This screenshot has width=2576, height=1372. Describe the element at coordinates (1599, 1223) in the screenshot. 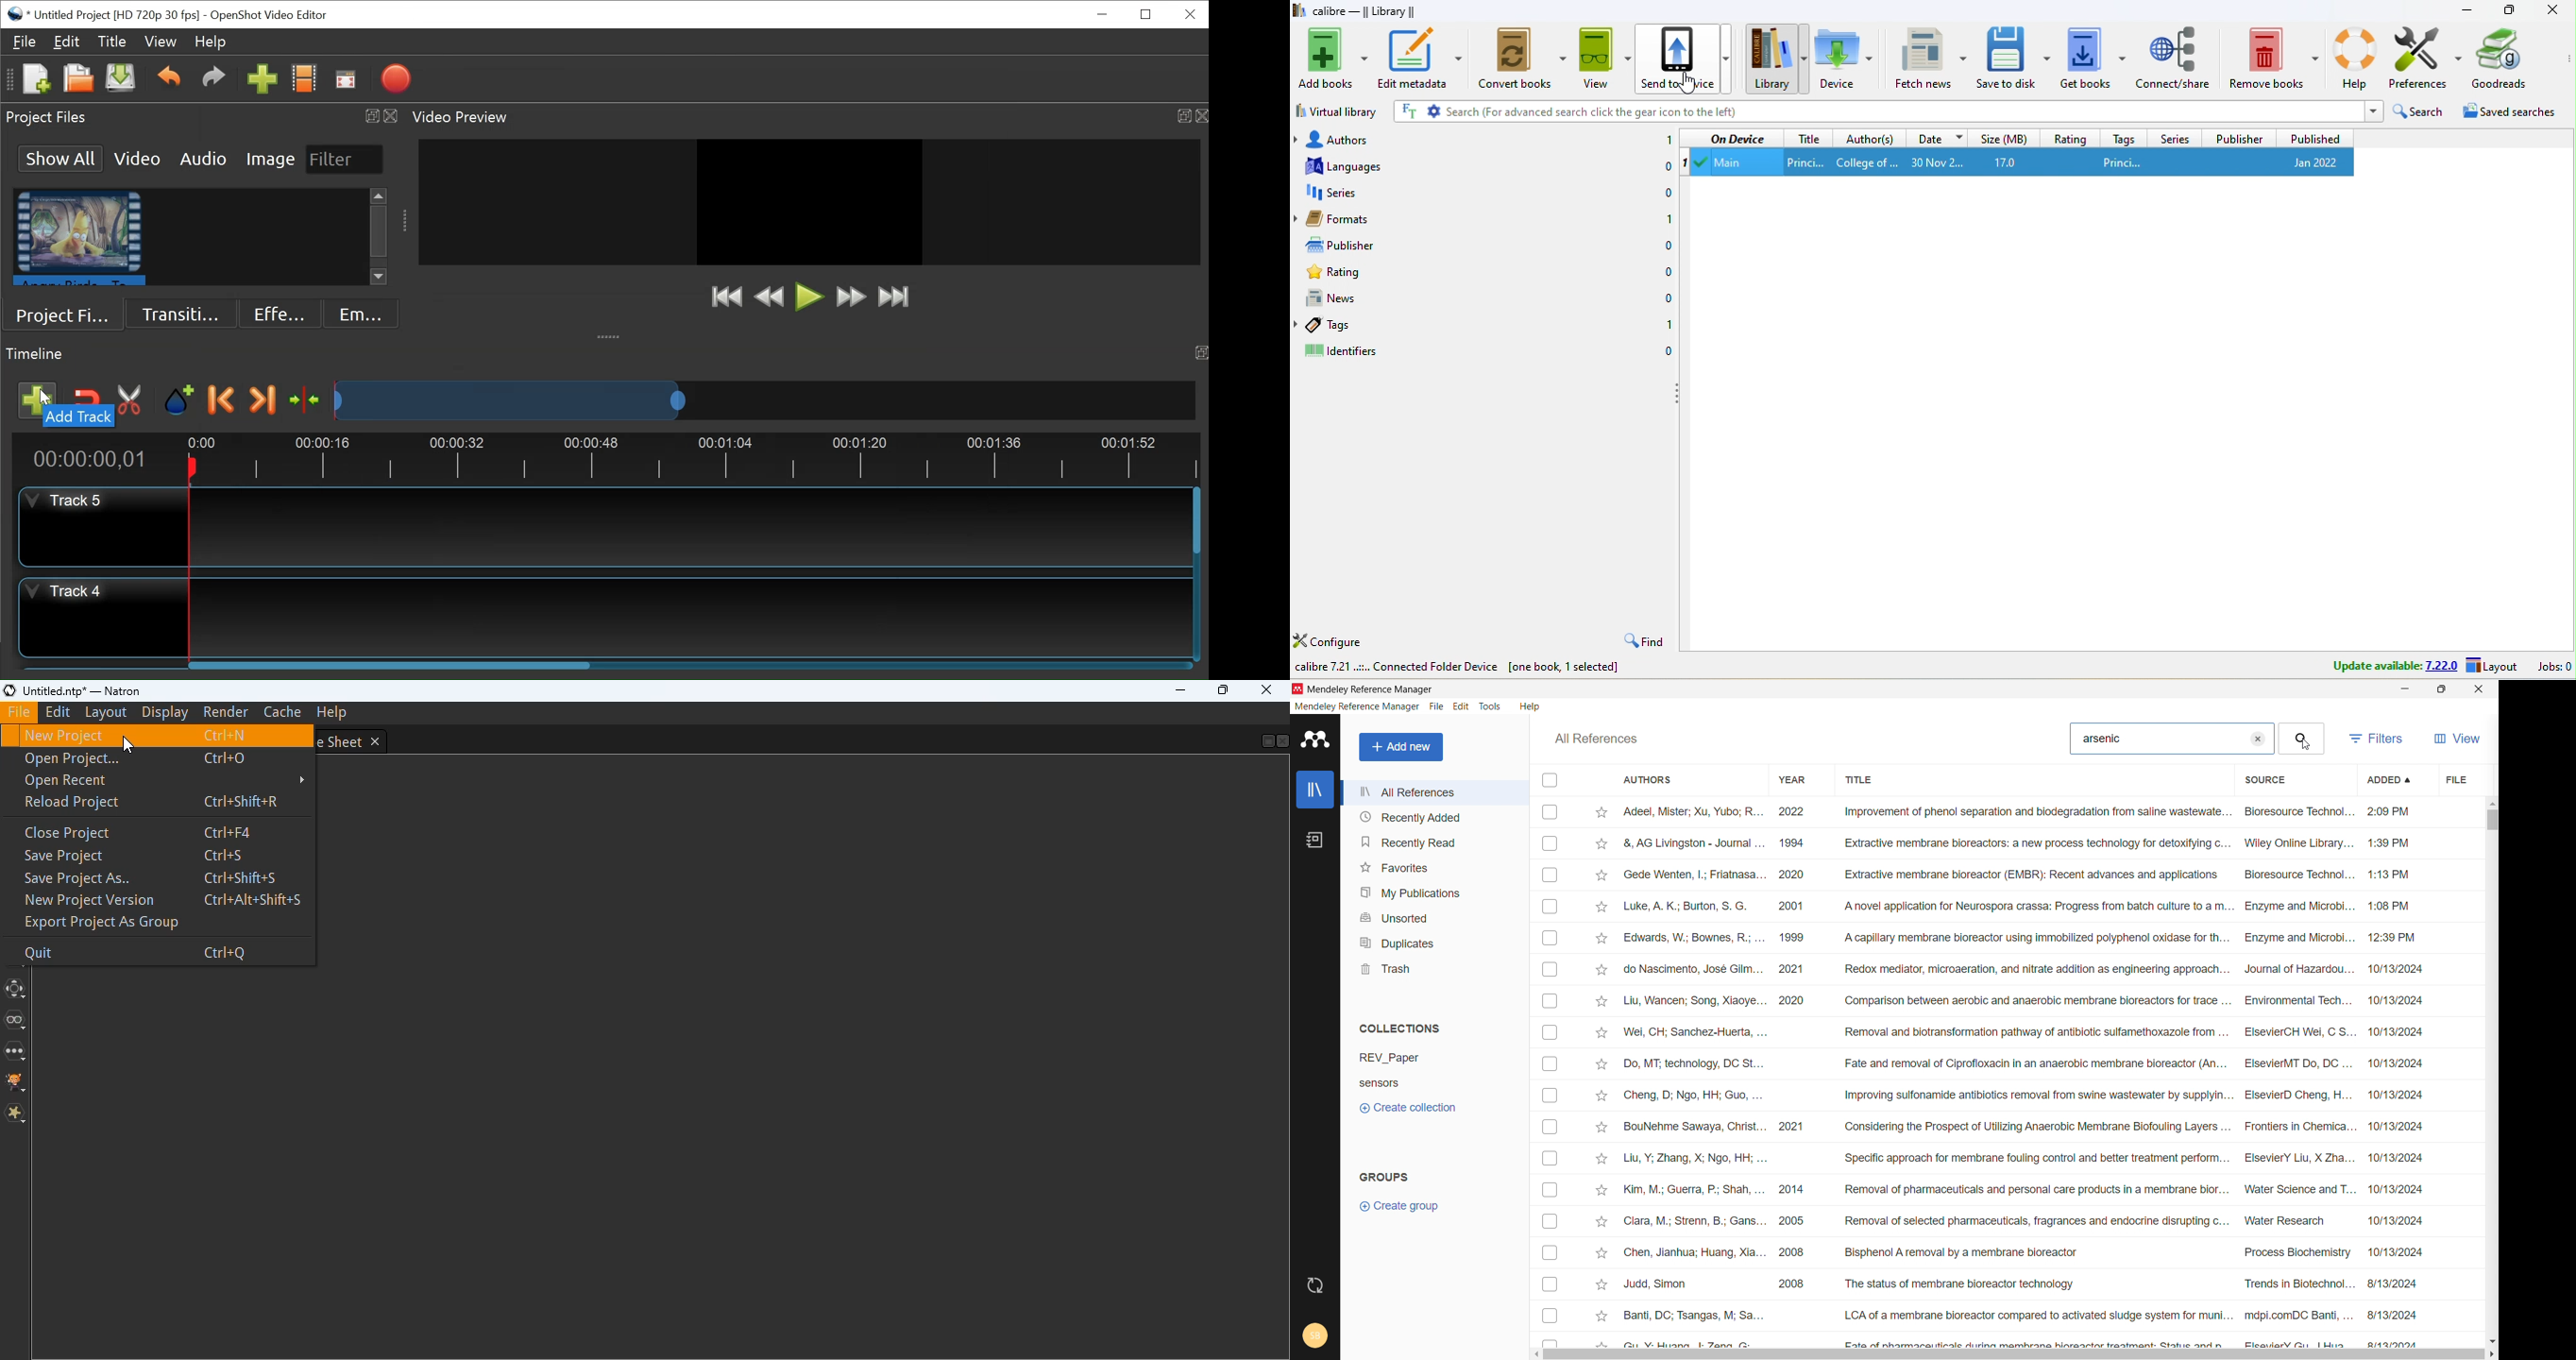

I see `Add to favorites` at that location.